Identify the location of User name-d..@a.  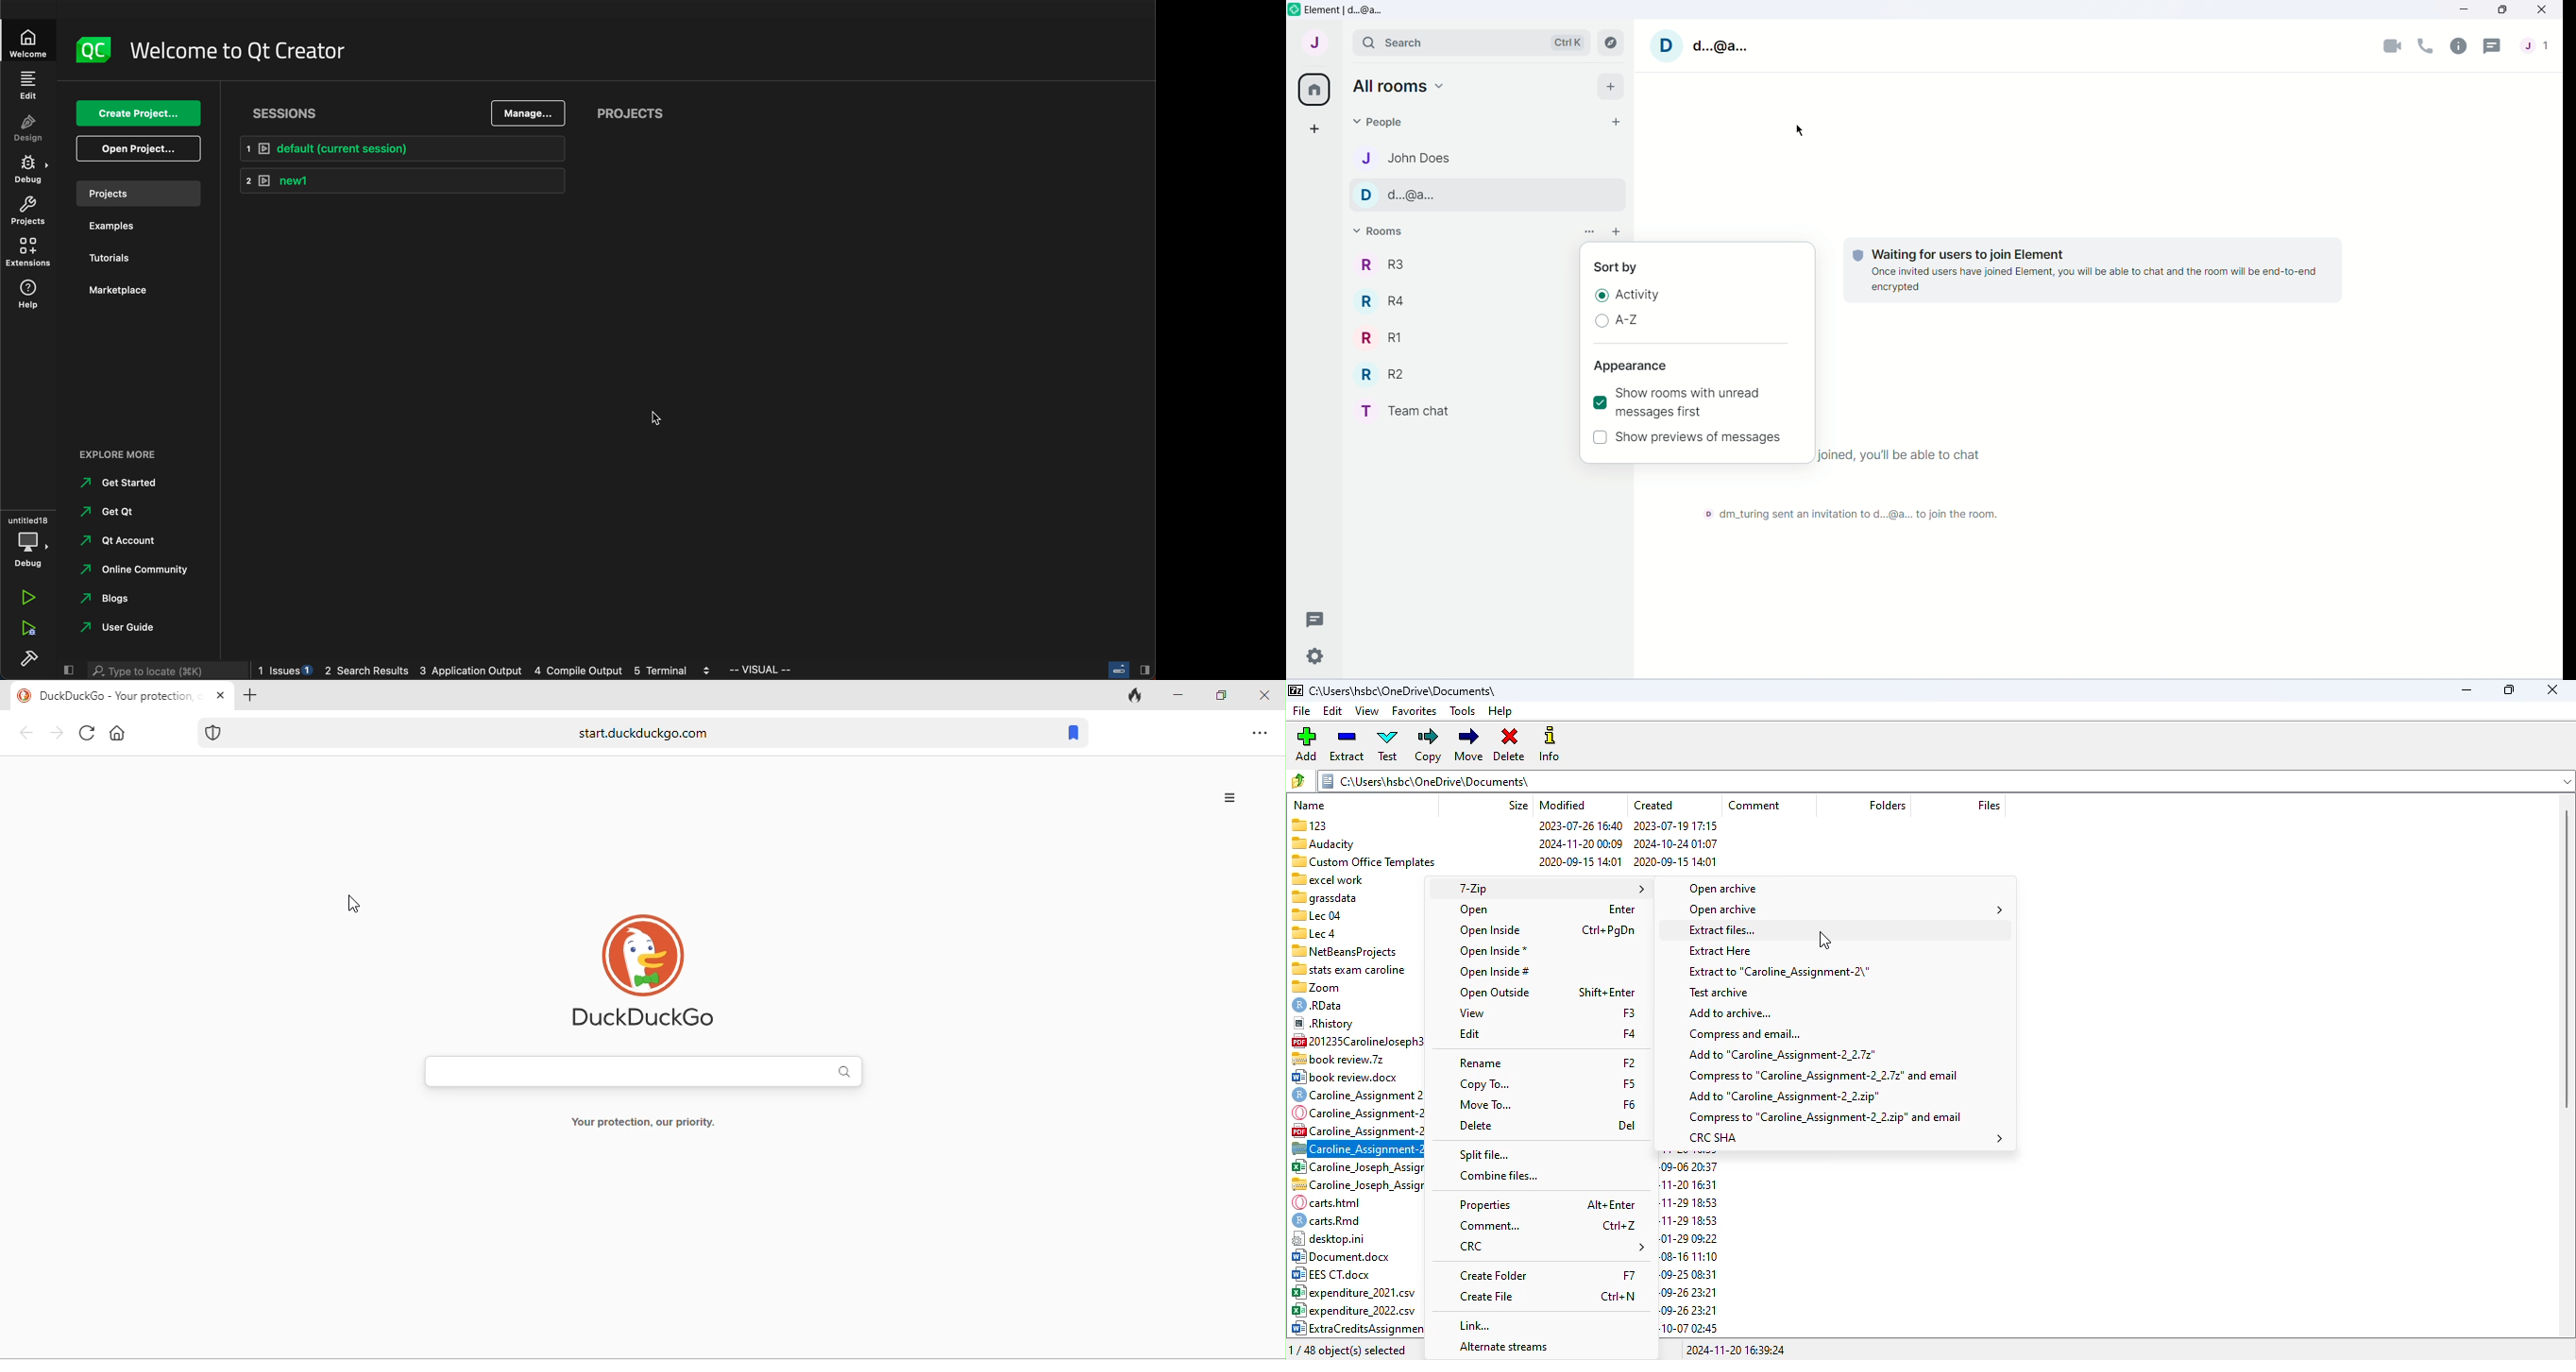
(1718, 45).